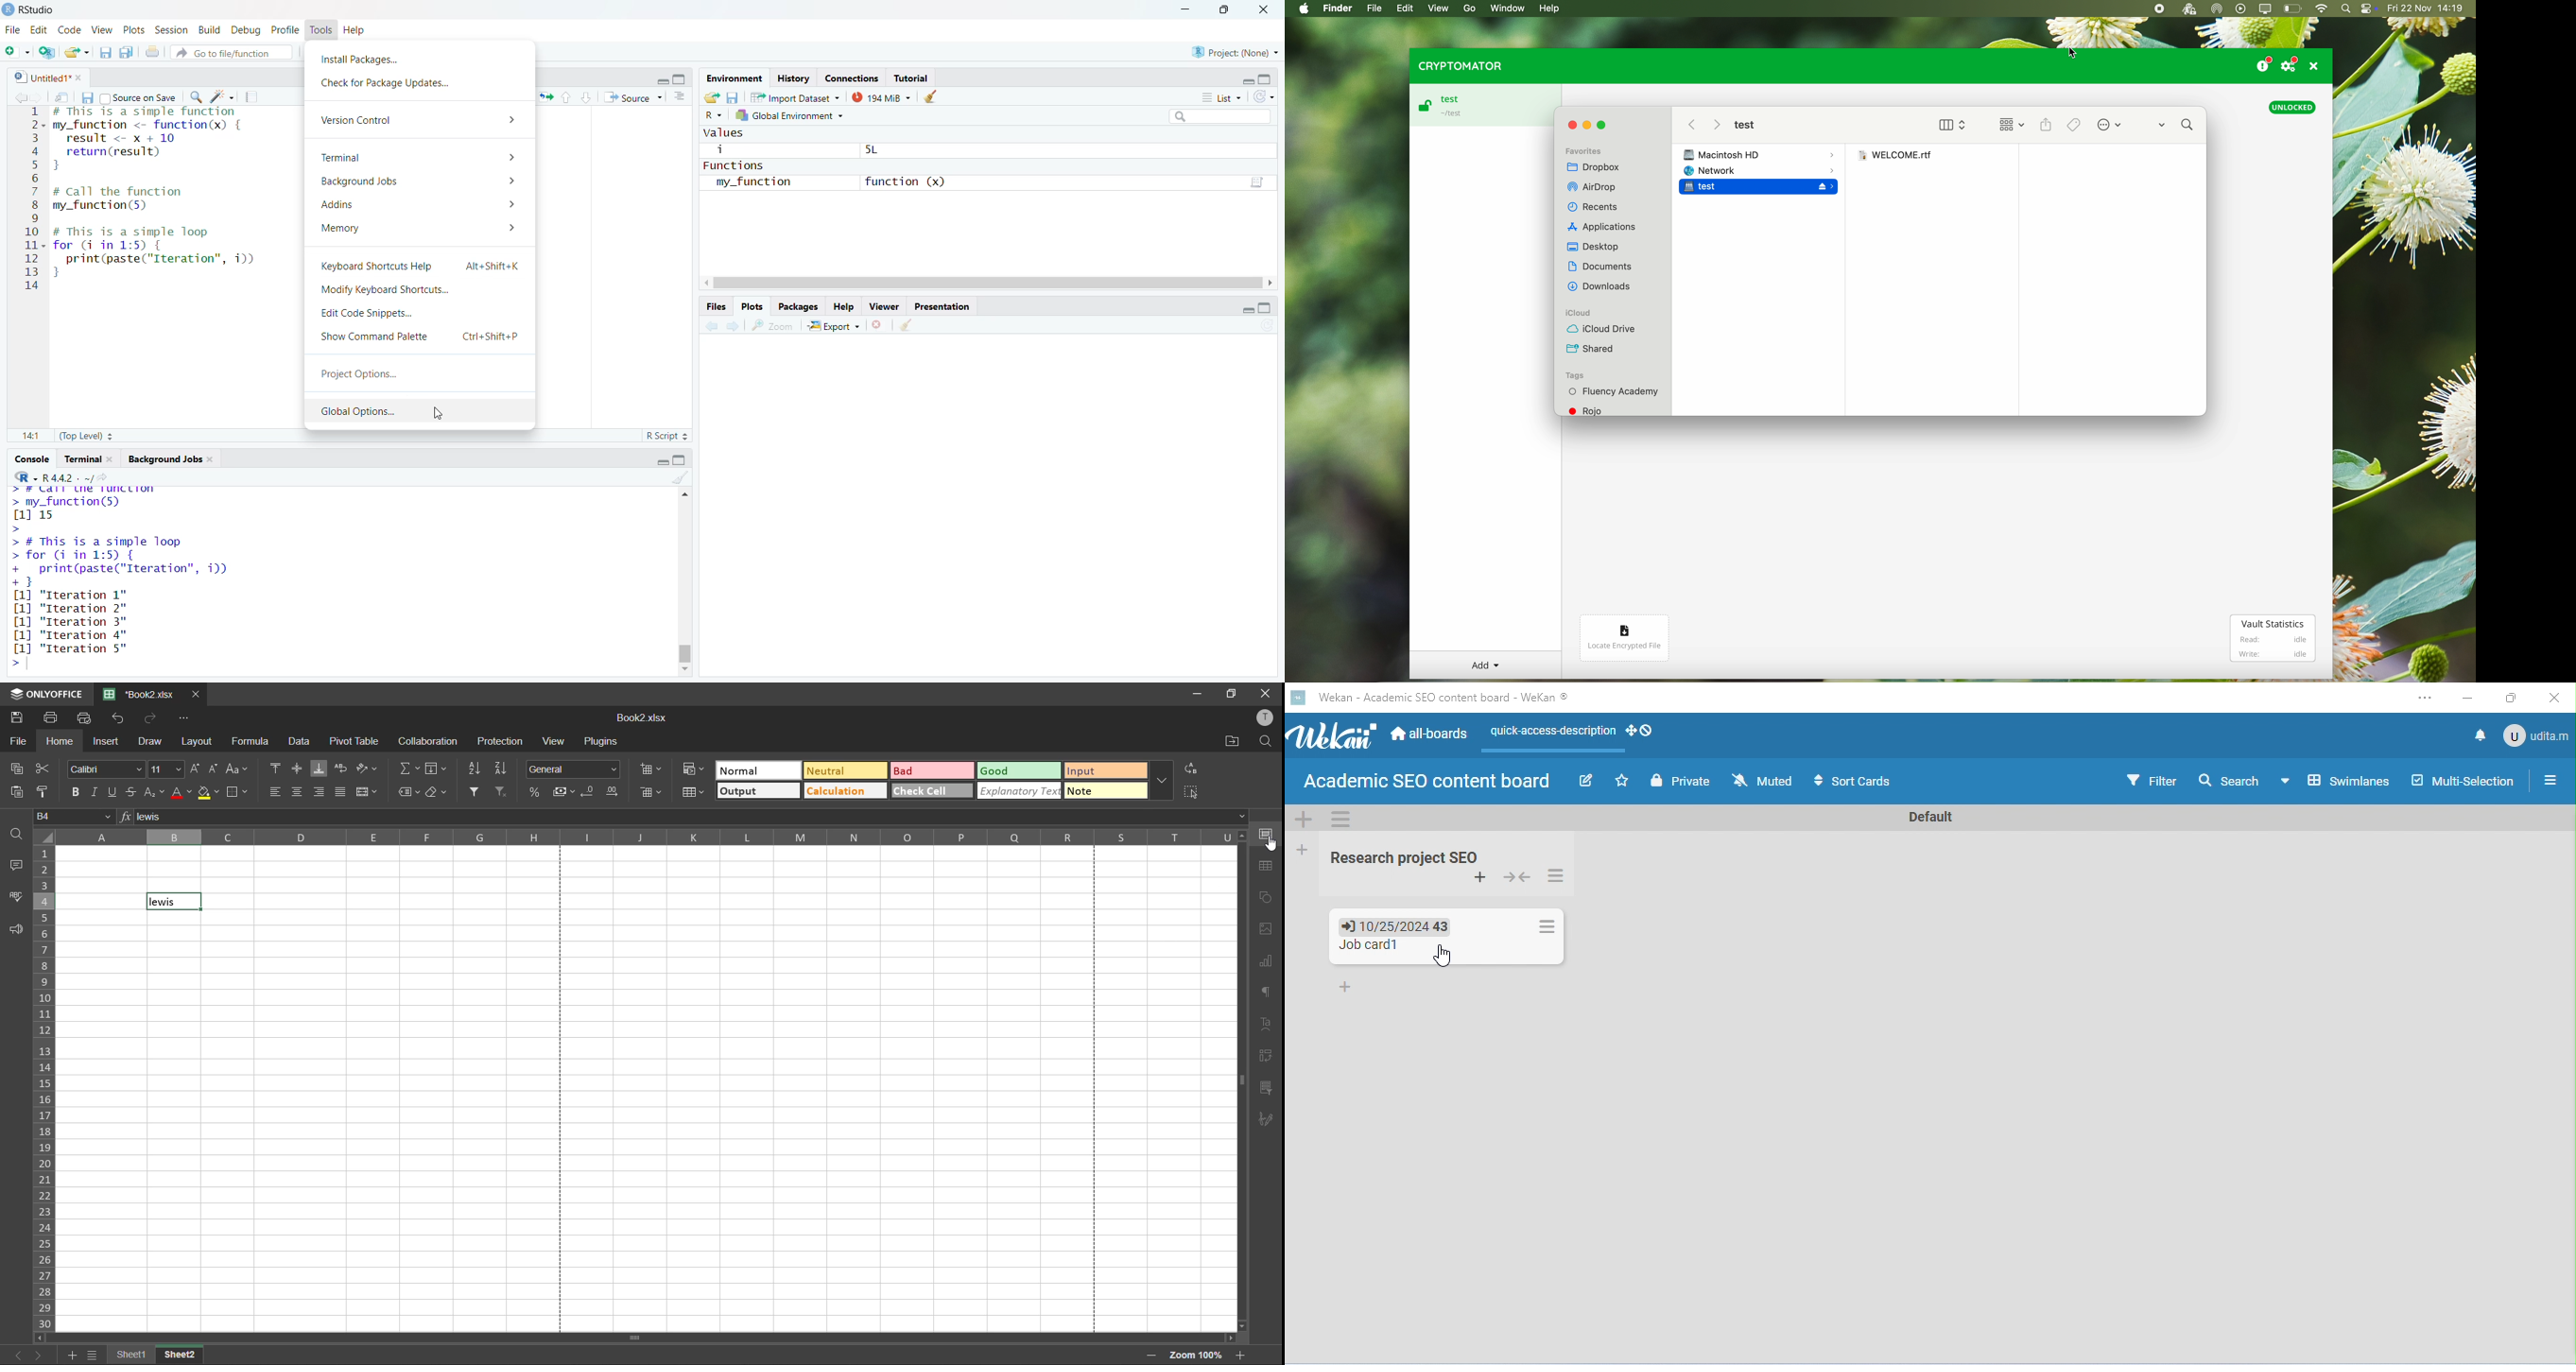 Image resolution: width=2576 pixels, height=1372 pixels. Describe the element at coordinates (2346, 9) in the screenshot. I see `spotlight search` at that location.